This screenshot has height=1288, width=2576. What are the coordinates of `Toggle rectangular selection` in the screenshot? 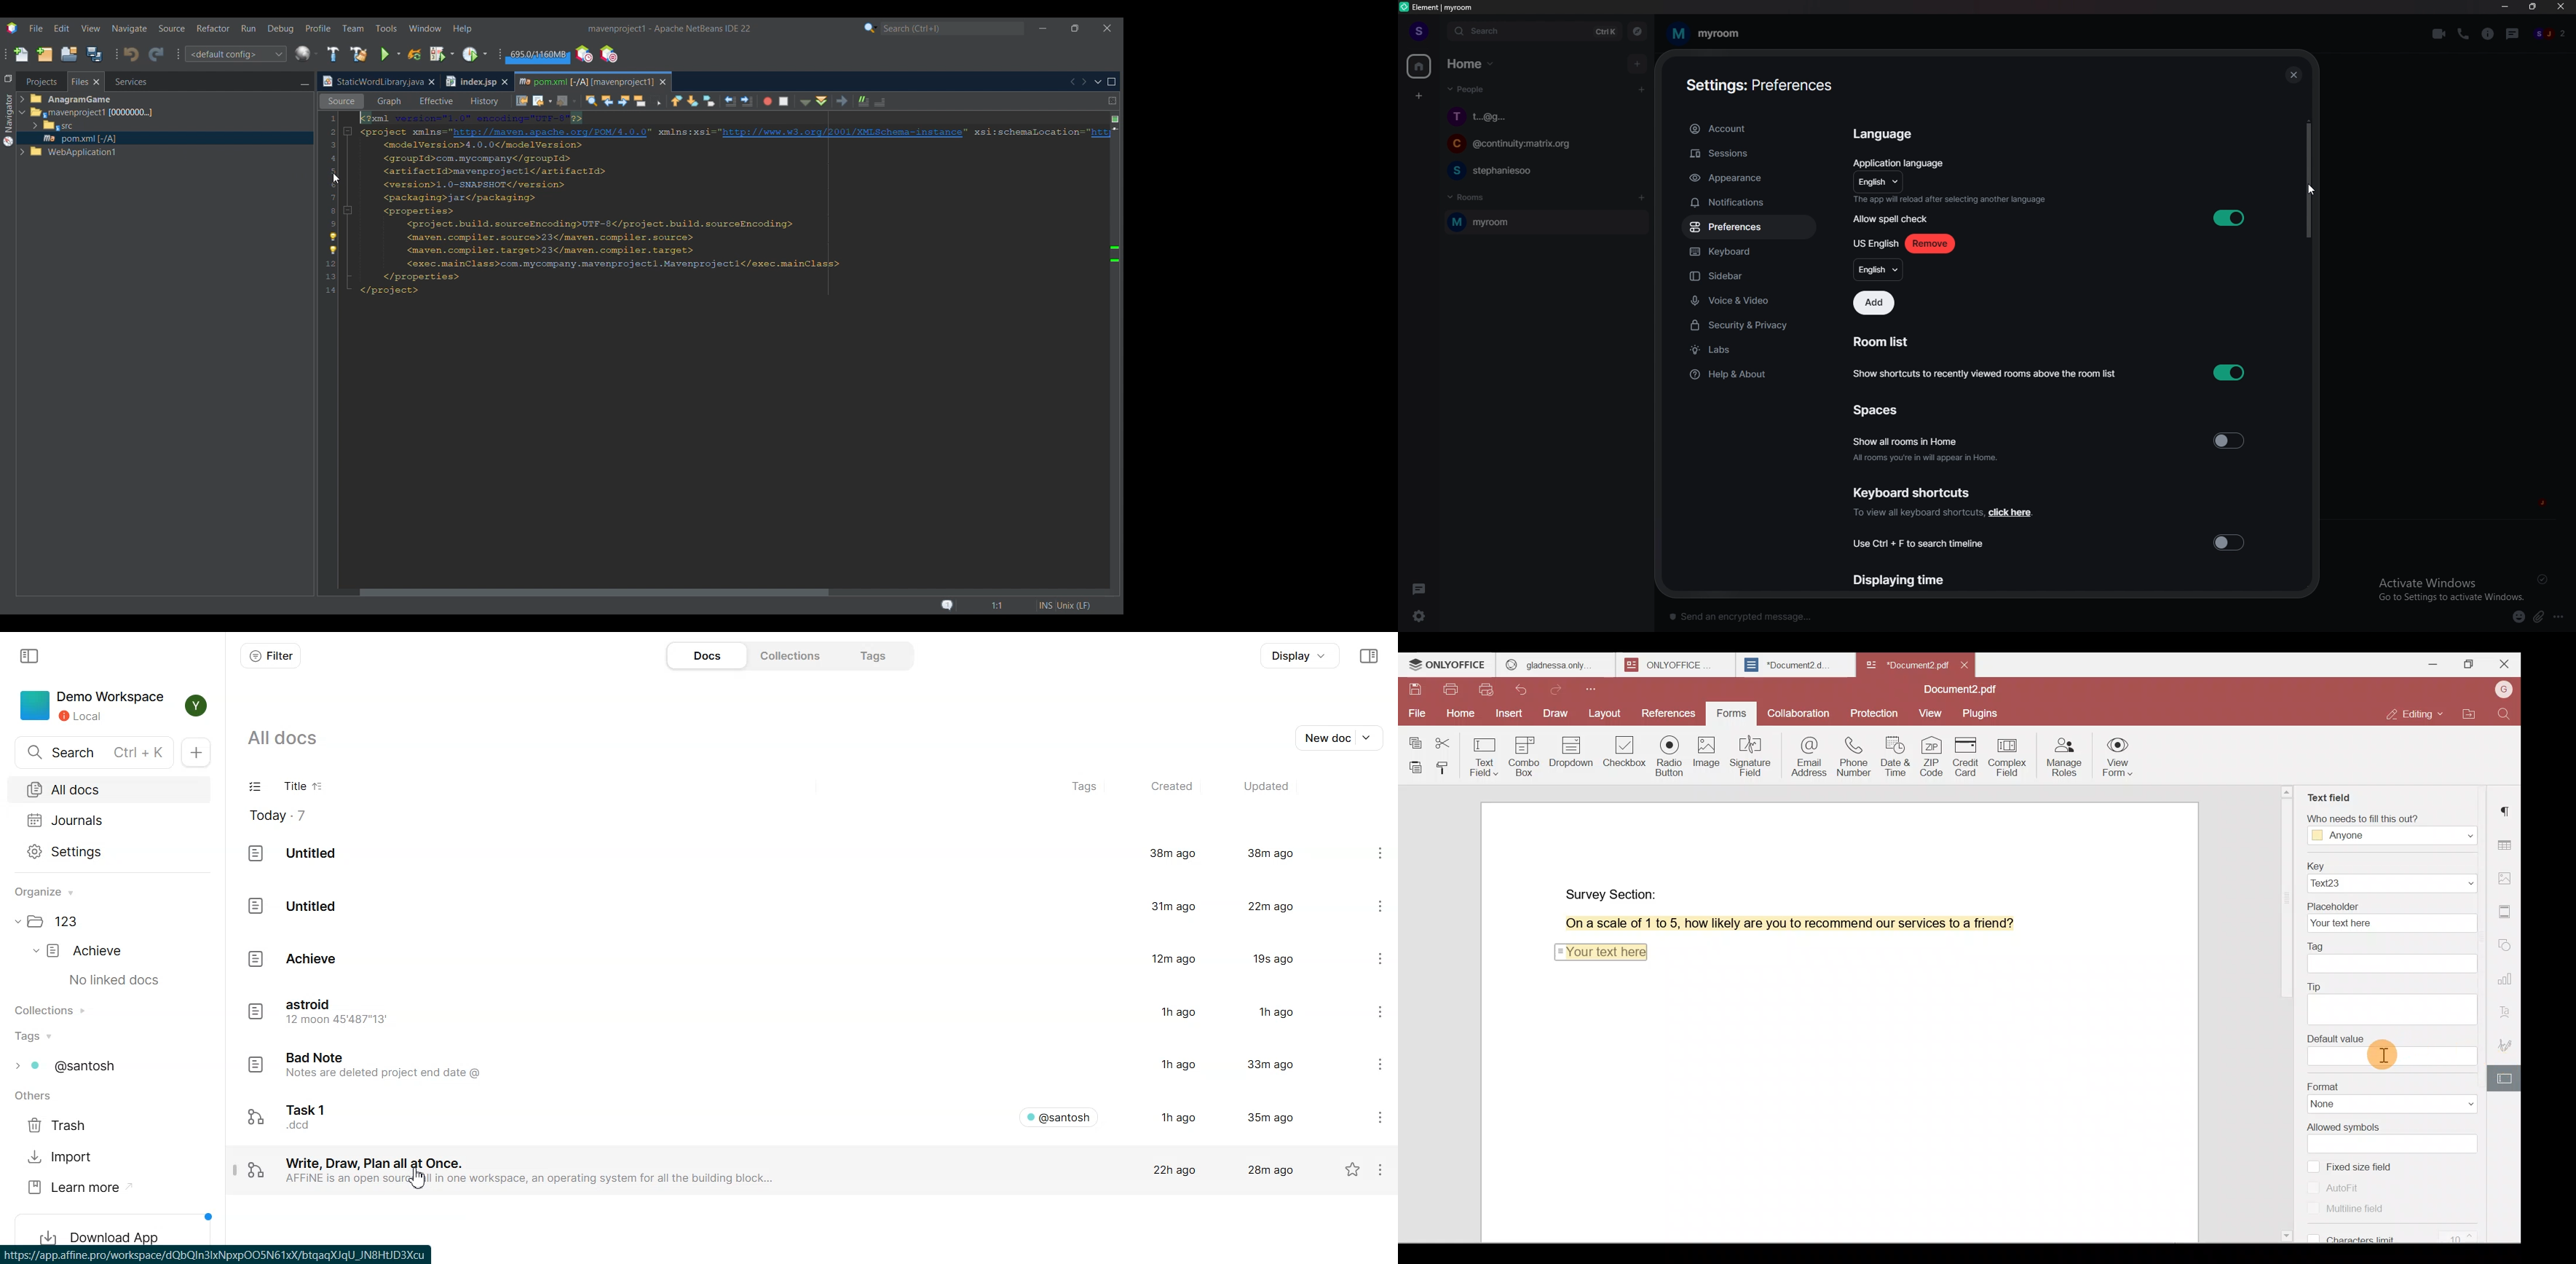 It's located at (658, 102).